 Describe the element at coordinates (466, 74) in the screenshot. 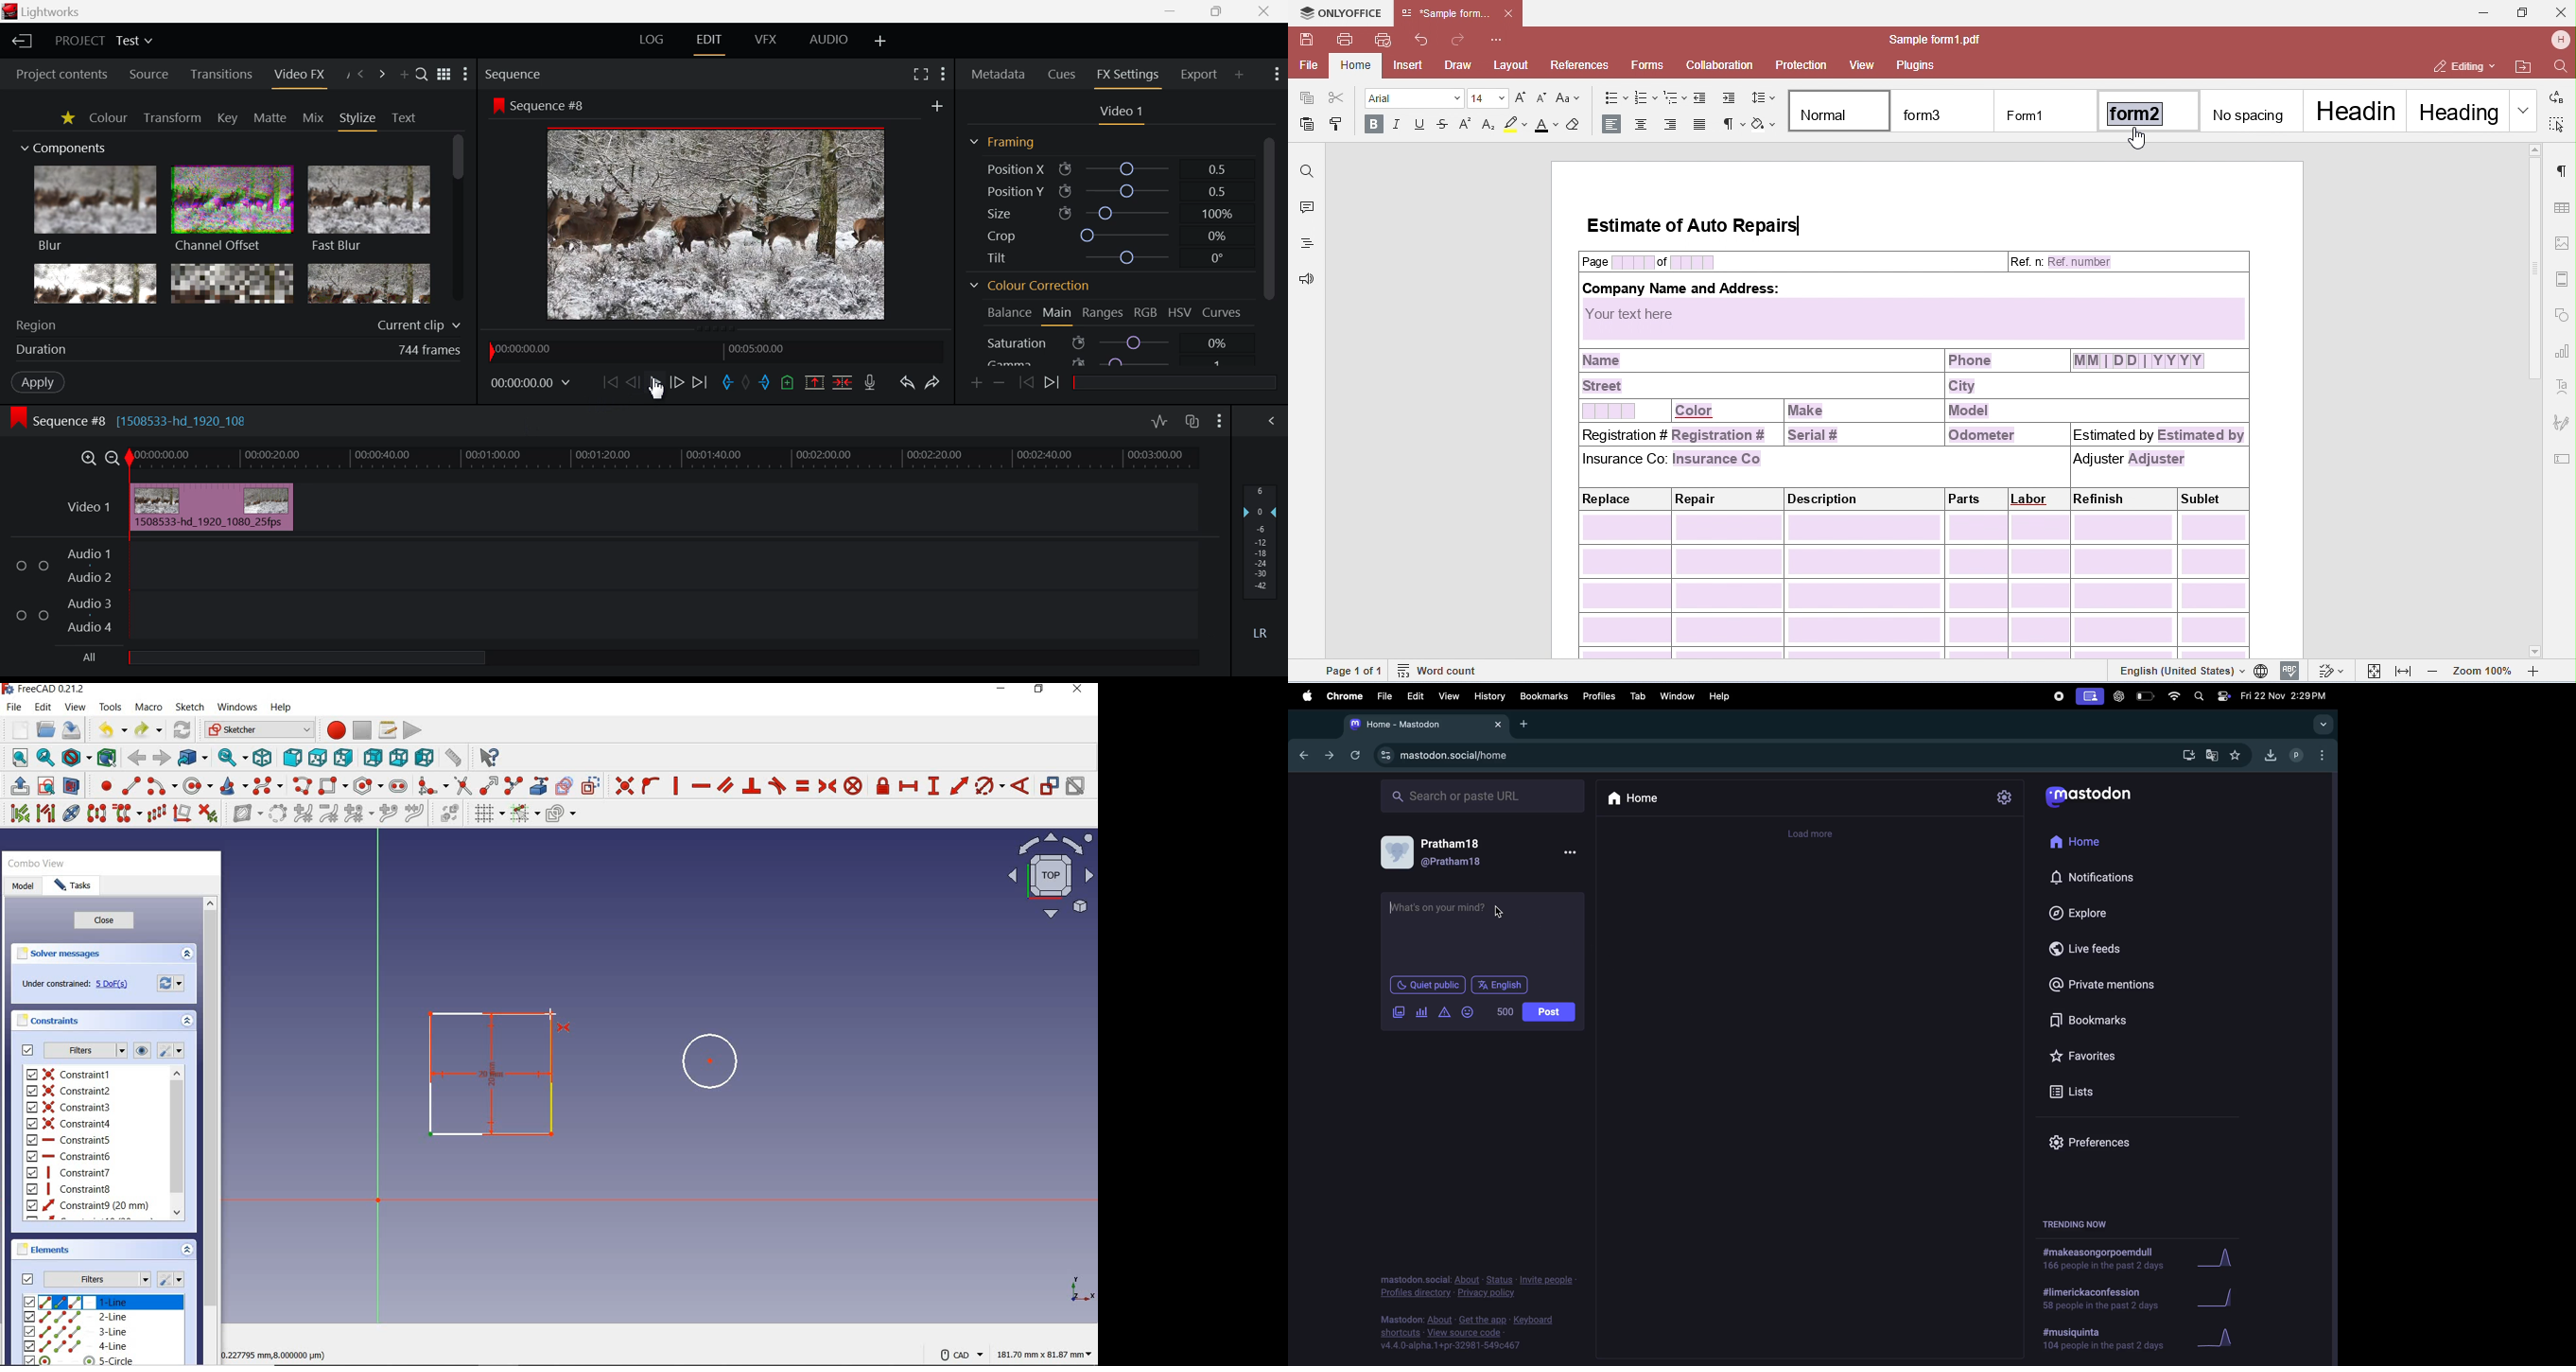

I see `Show Settings` at that location.